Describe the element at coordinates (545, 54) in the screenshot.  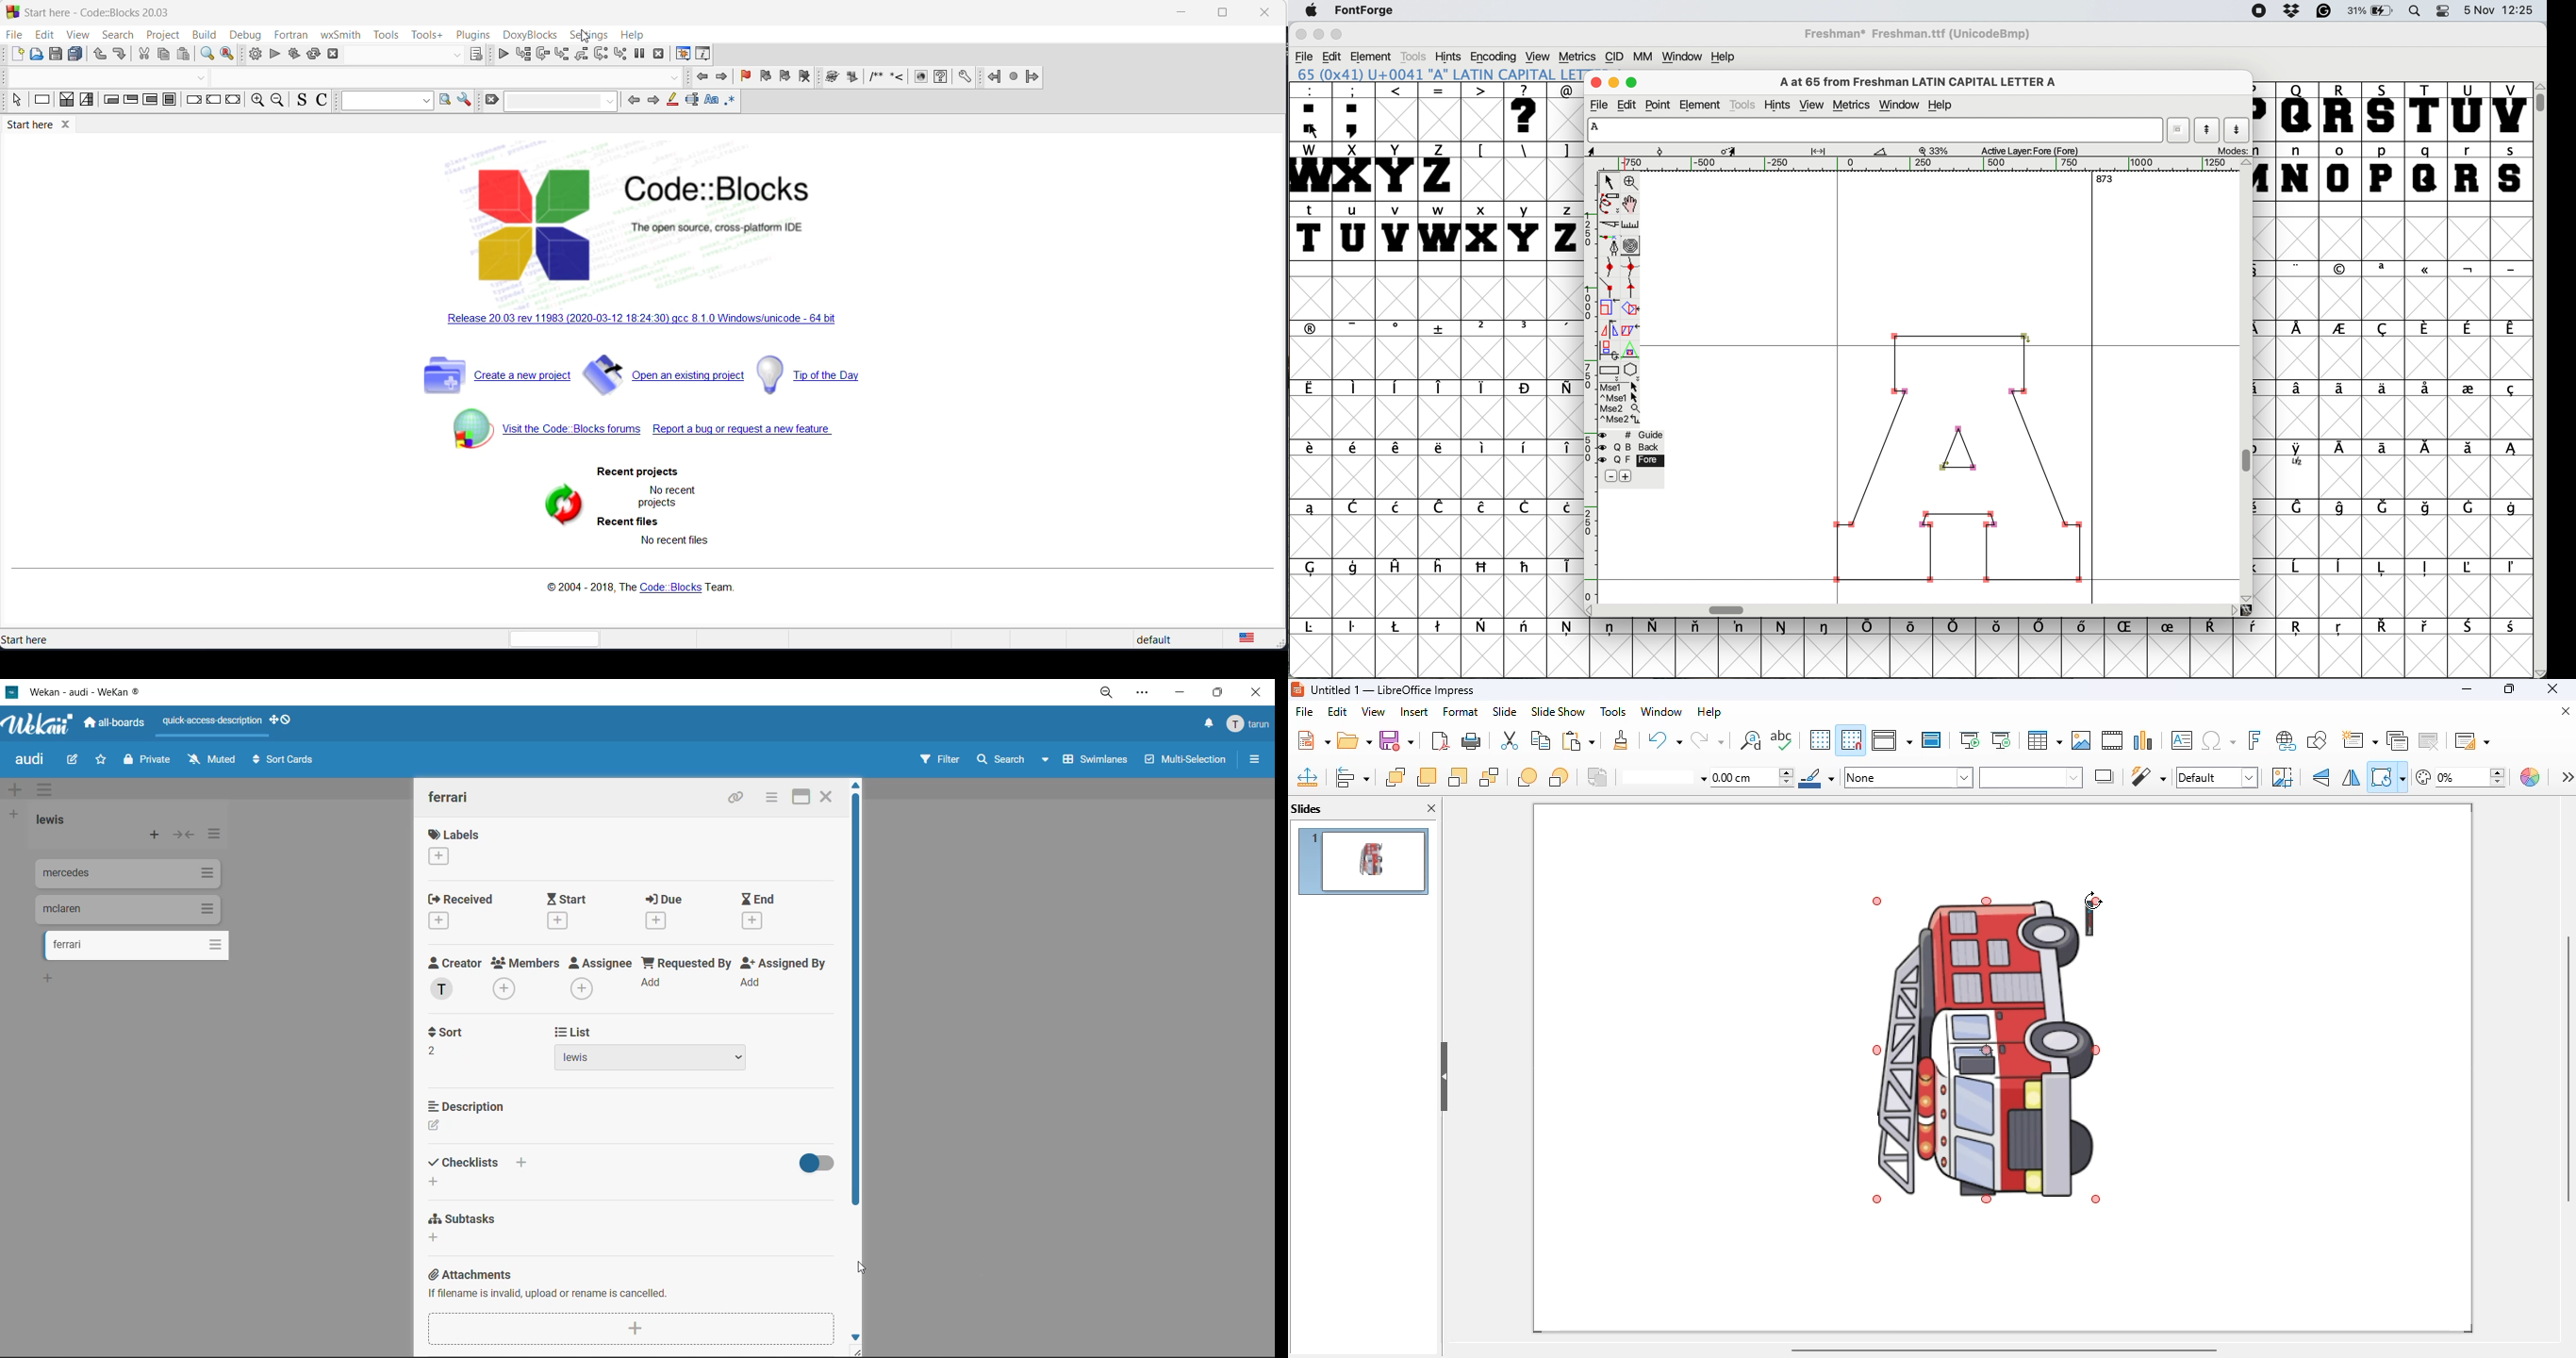
I see `next line` at that location.